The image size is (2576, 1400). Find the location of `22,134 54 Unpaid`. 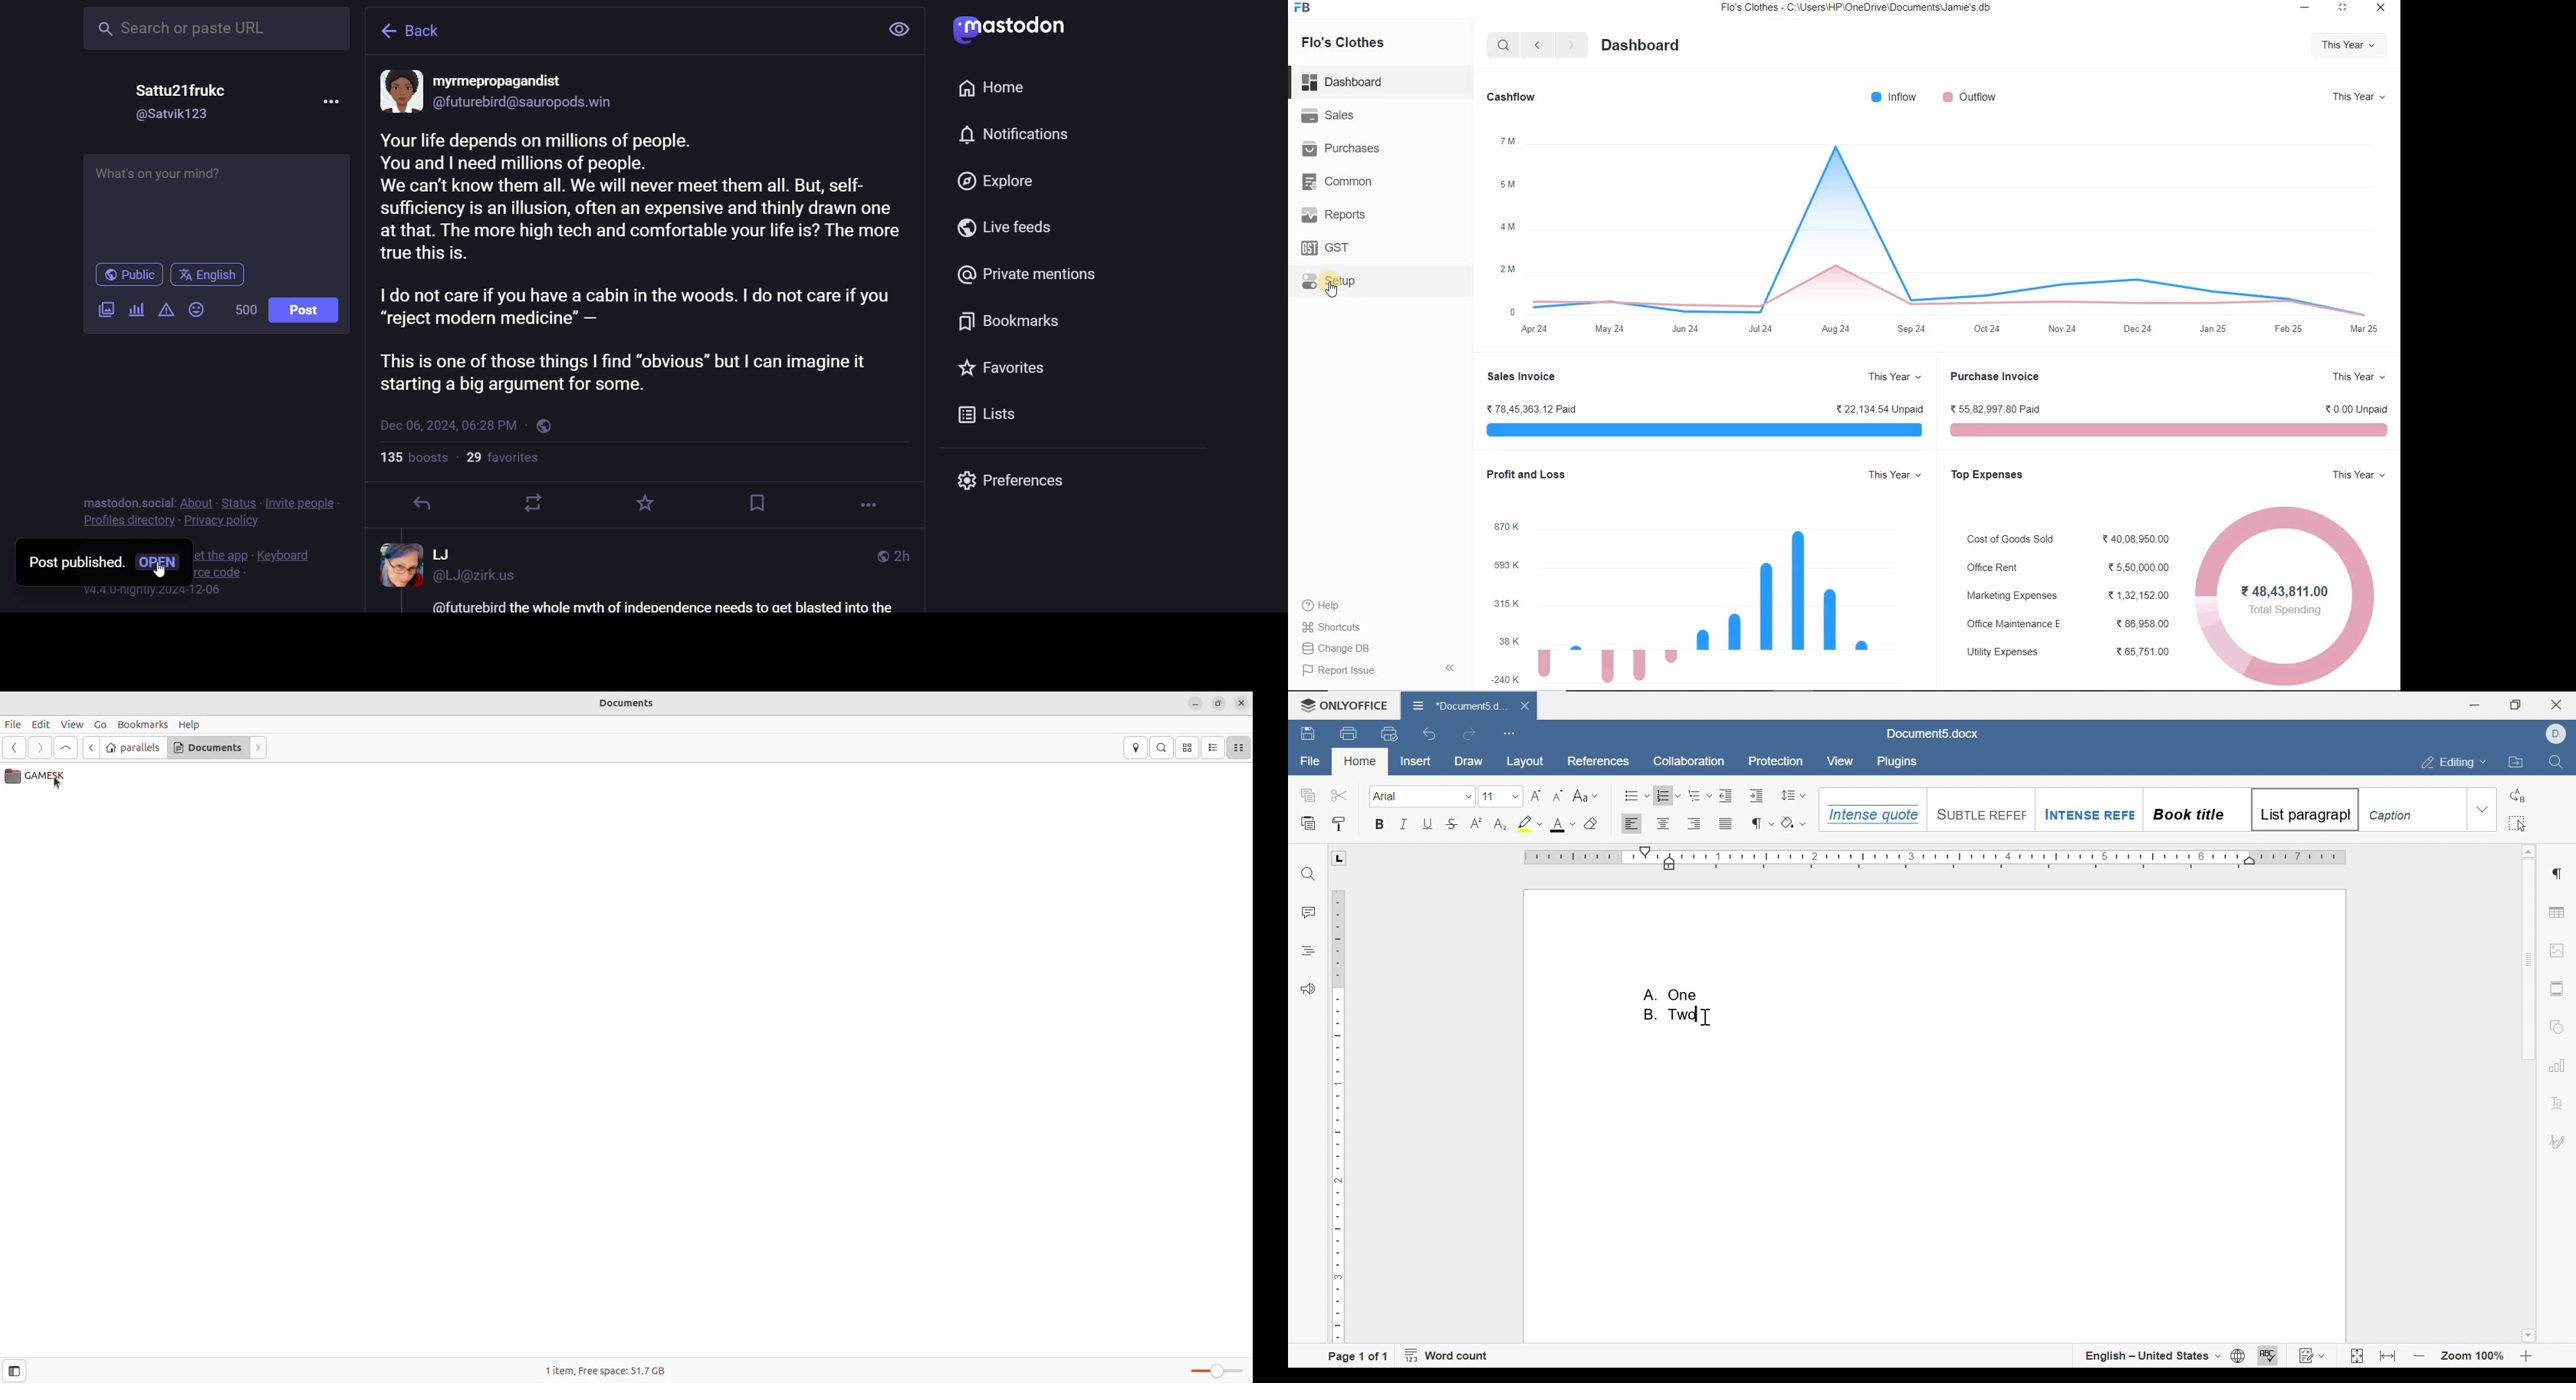

22,134 54 Unpaid is located at coordinates (1878, 407).